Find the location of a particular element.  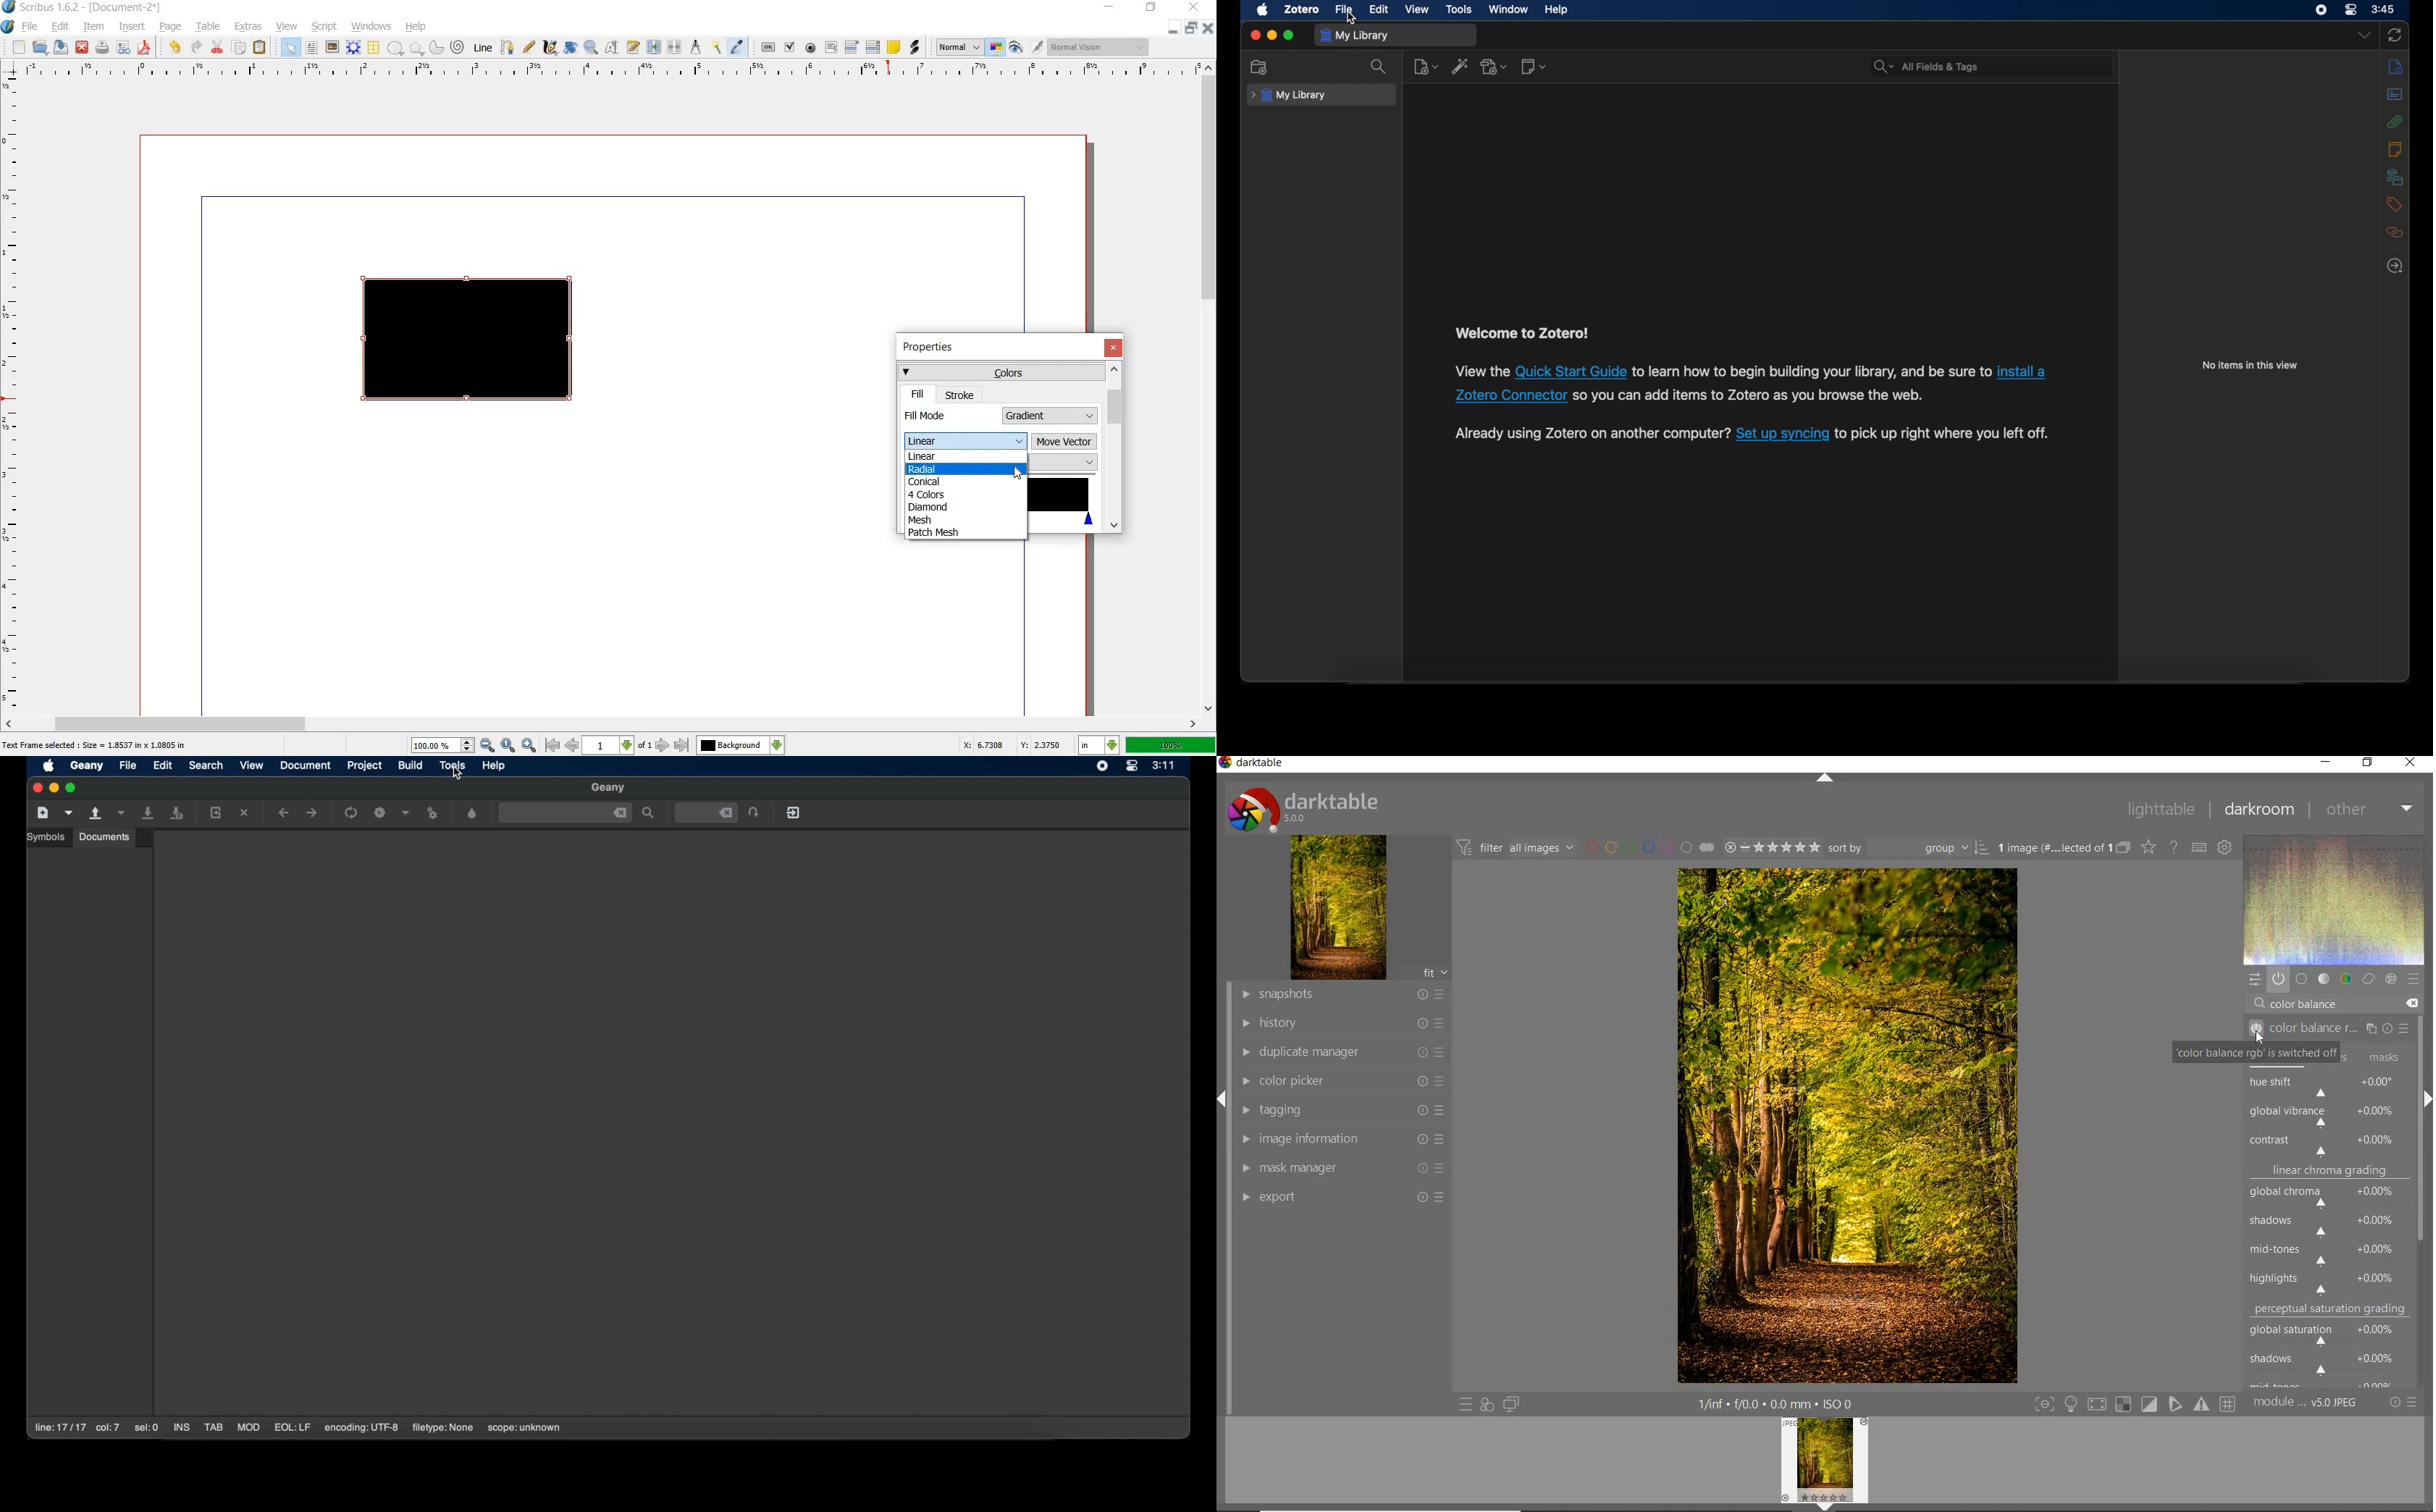

preflight verifier is located at coordinates (122, 48).